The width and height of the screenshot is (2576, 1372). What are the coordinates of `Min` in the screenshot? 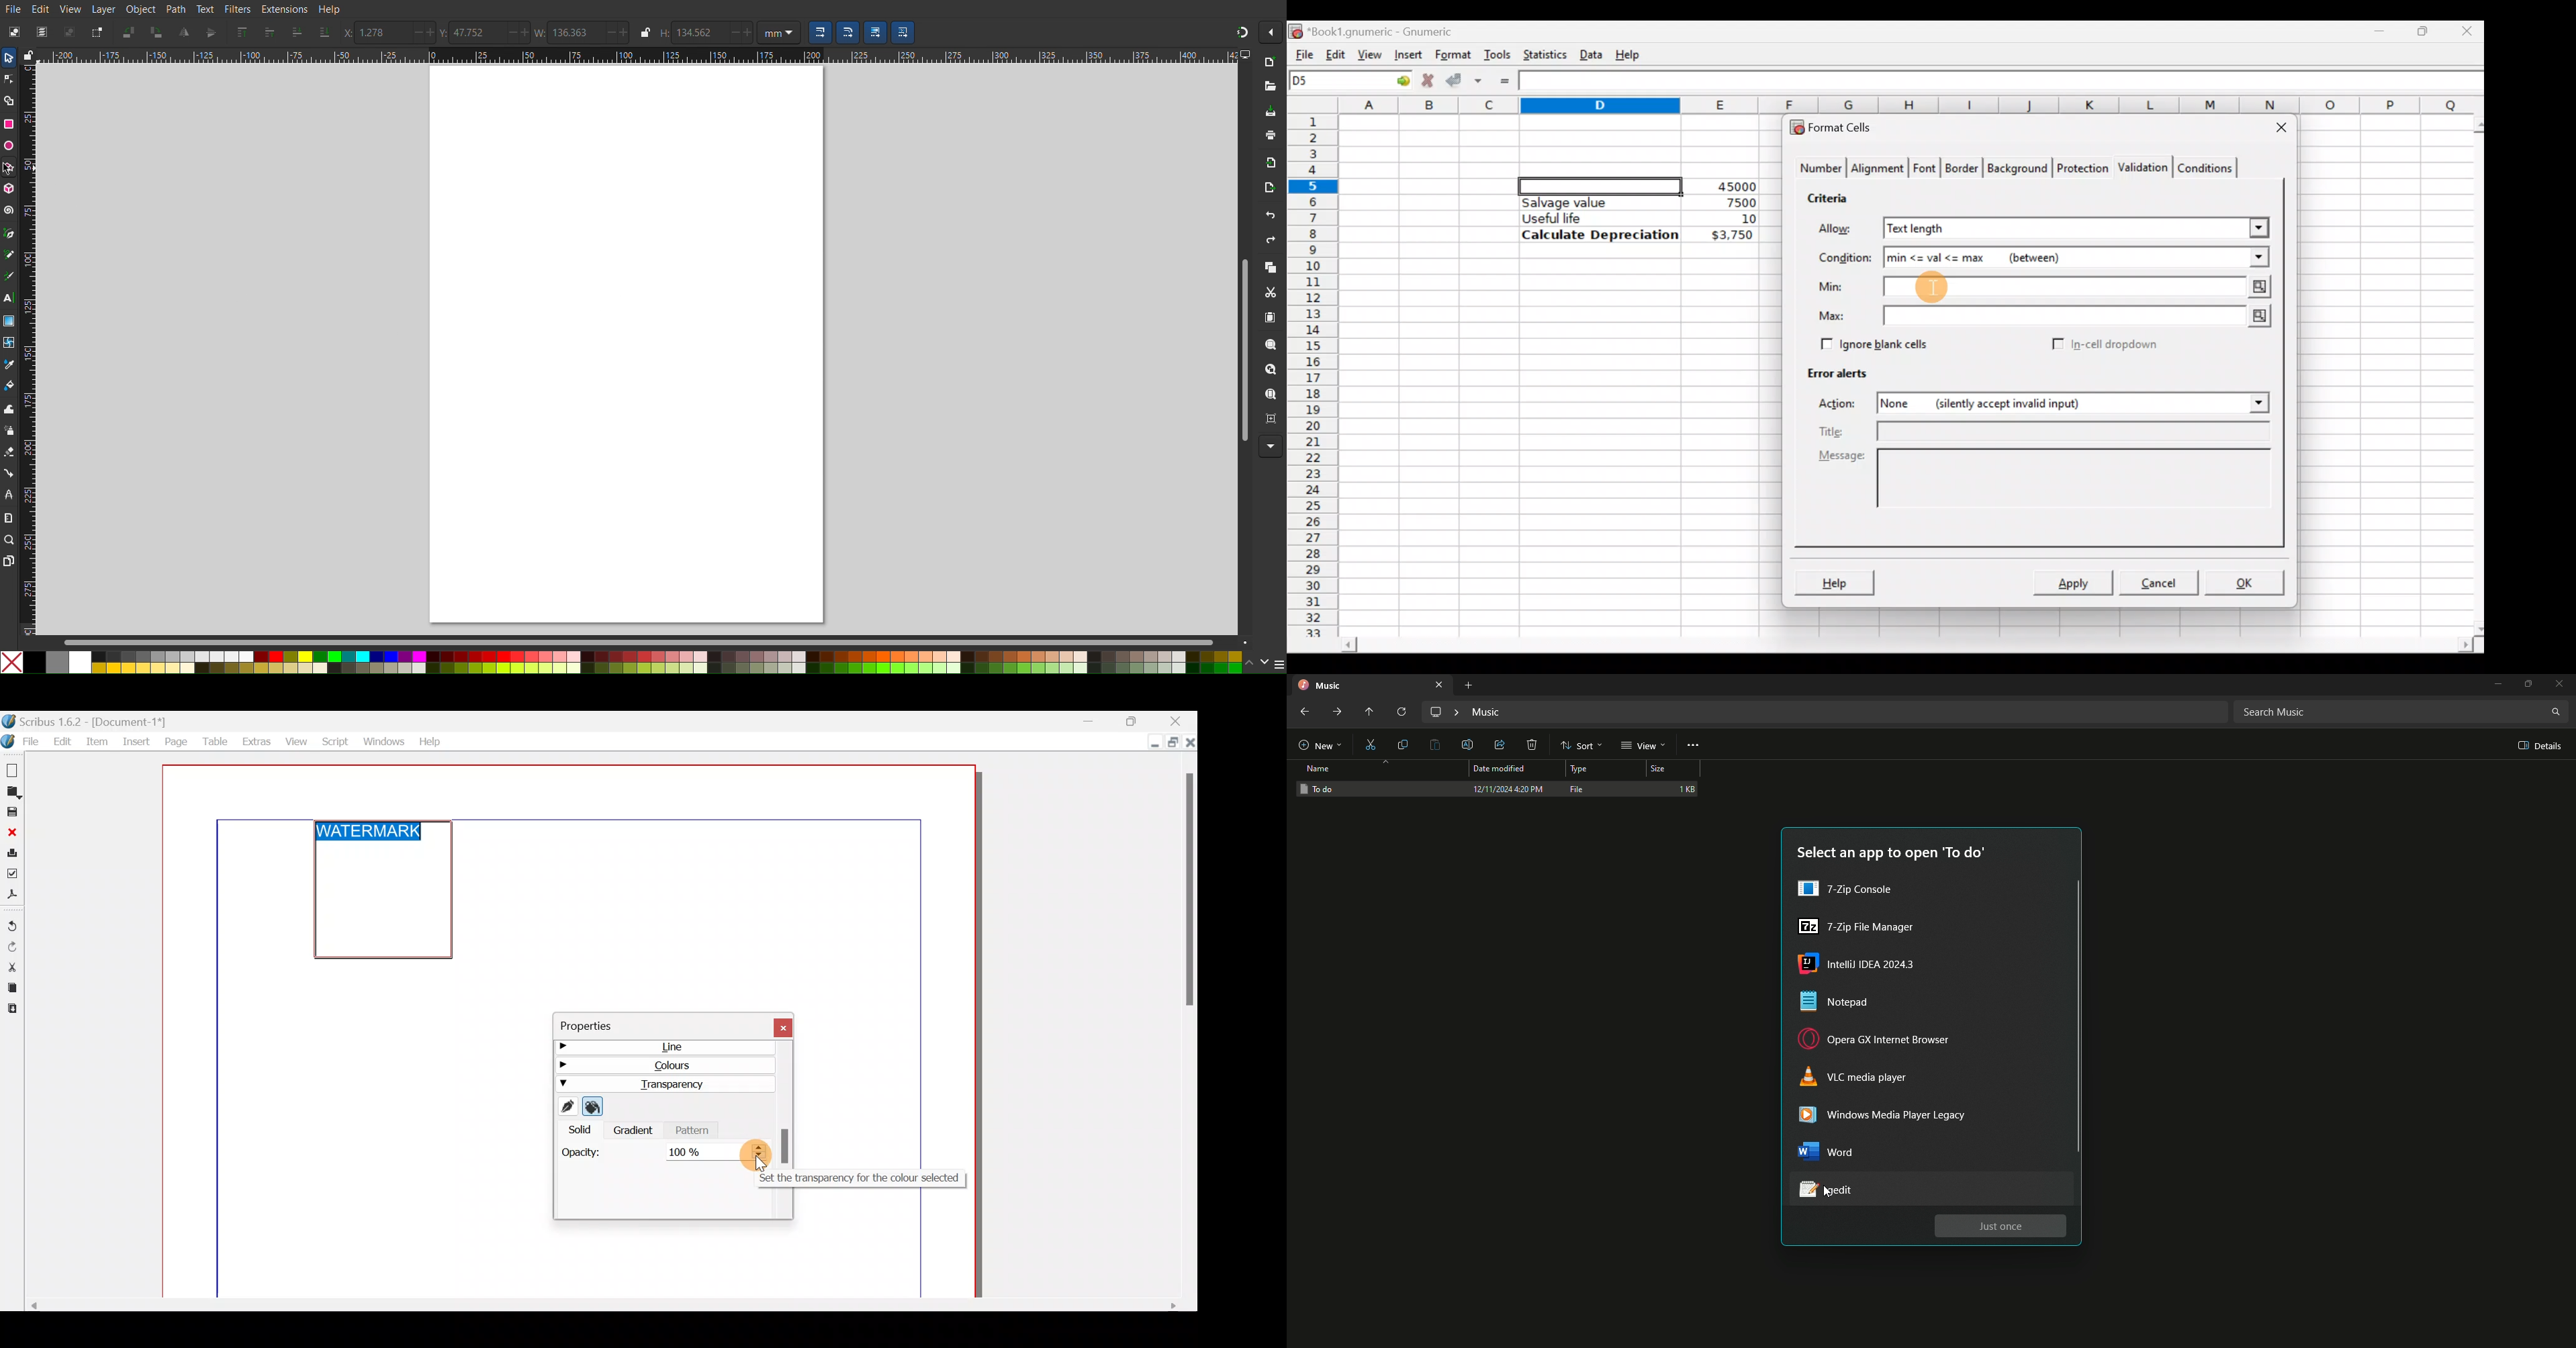 It's located at (1834, 286).